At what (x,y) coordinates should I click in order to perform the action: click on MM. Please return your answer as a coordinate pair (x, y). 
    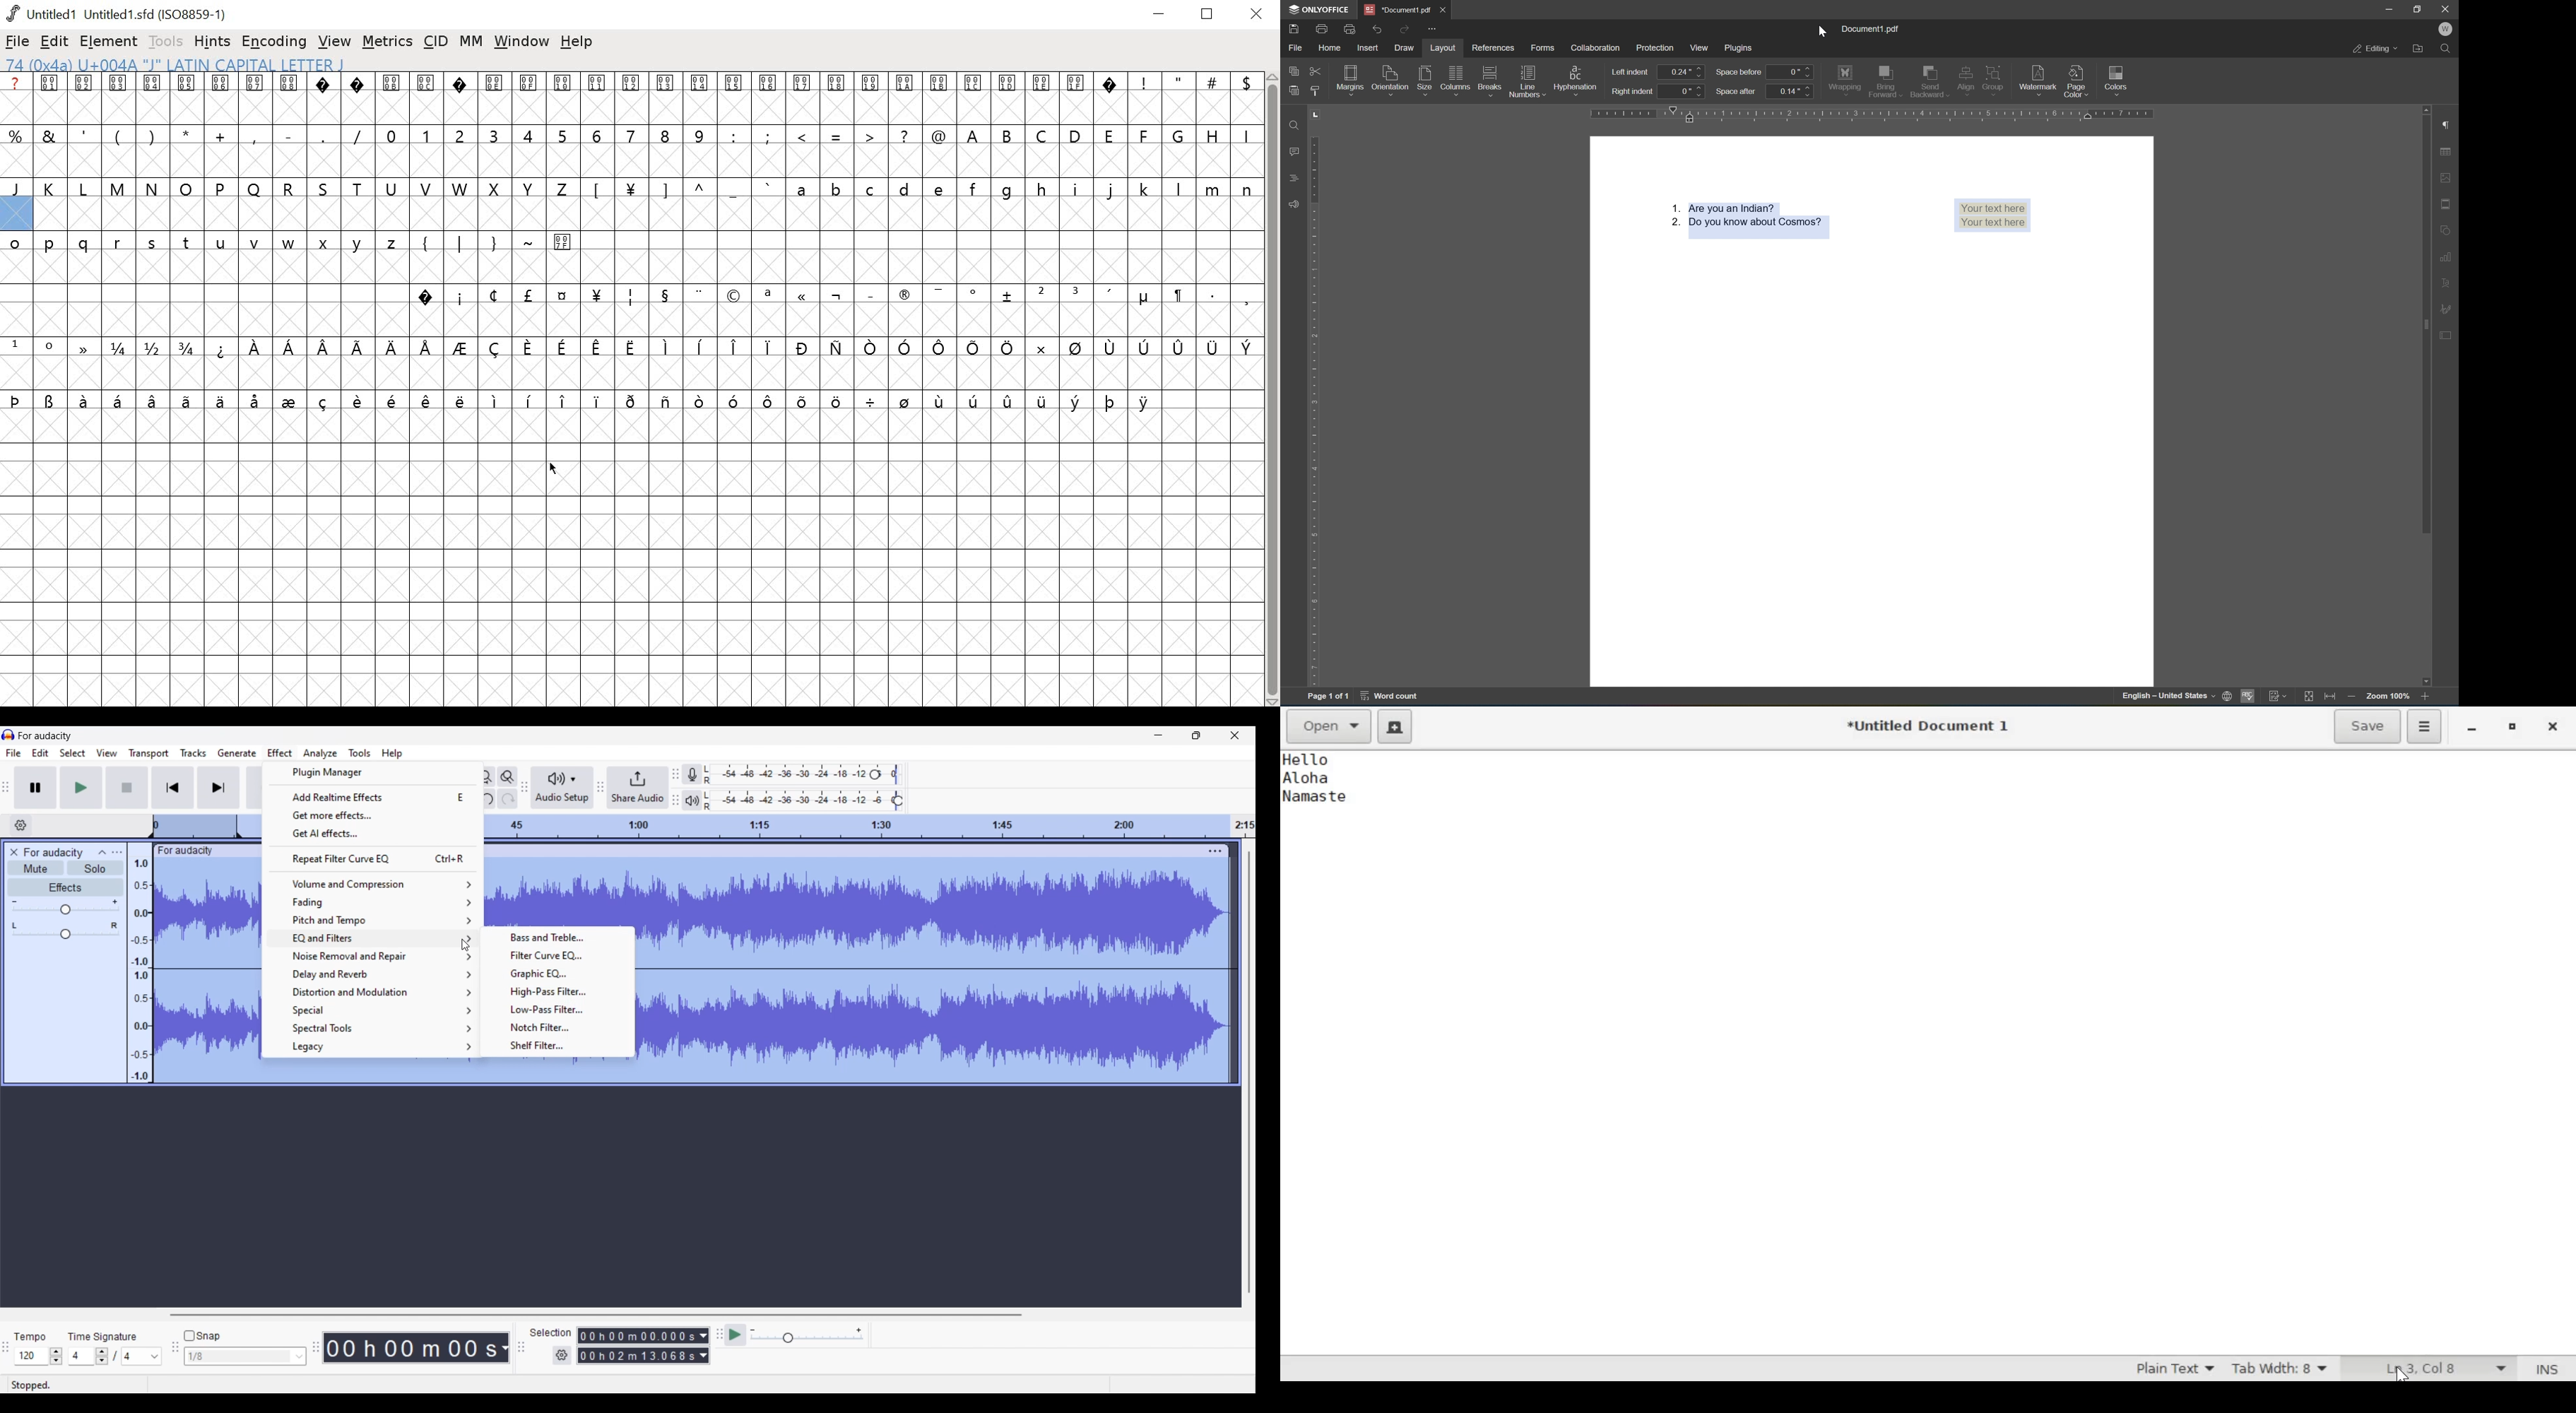
    Looking at the image, I should click on (473, 41).